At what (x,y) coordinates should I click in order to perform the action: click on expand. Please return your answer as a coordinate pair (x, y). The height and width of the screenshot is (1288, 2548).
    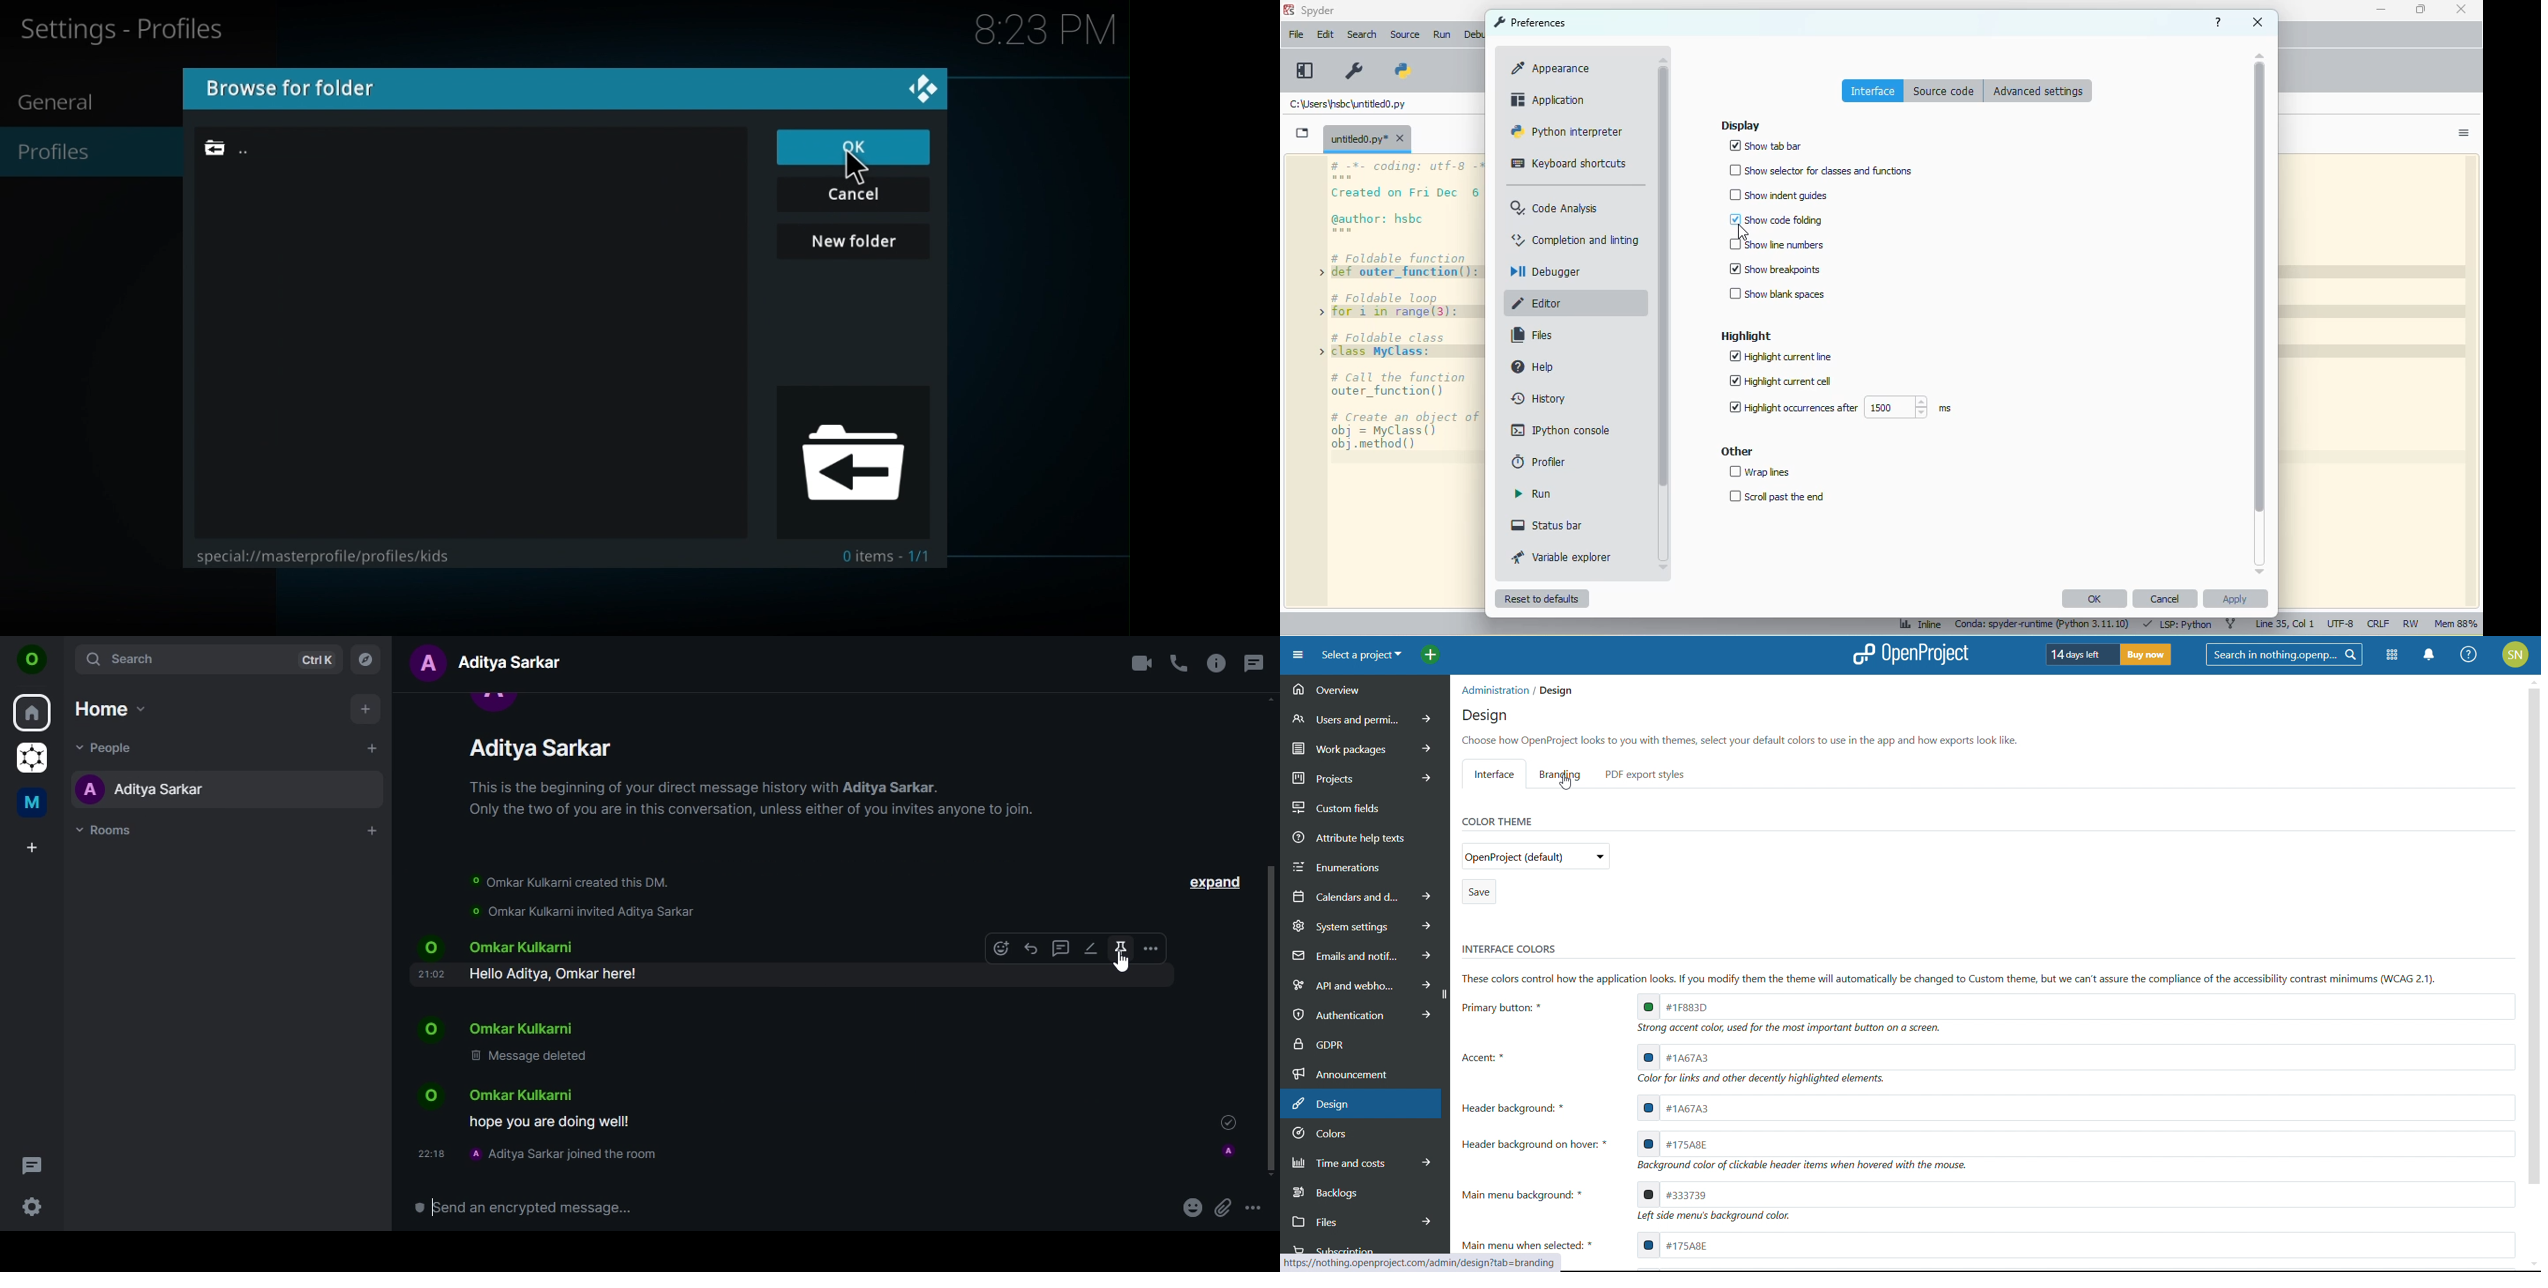
    Looking at the image, I should click on (1215, 883).